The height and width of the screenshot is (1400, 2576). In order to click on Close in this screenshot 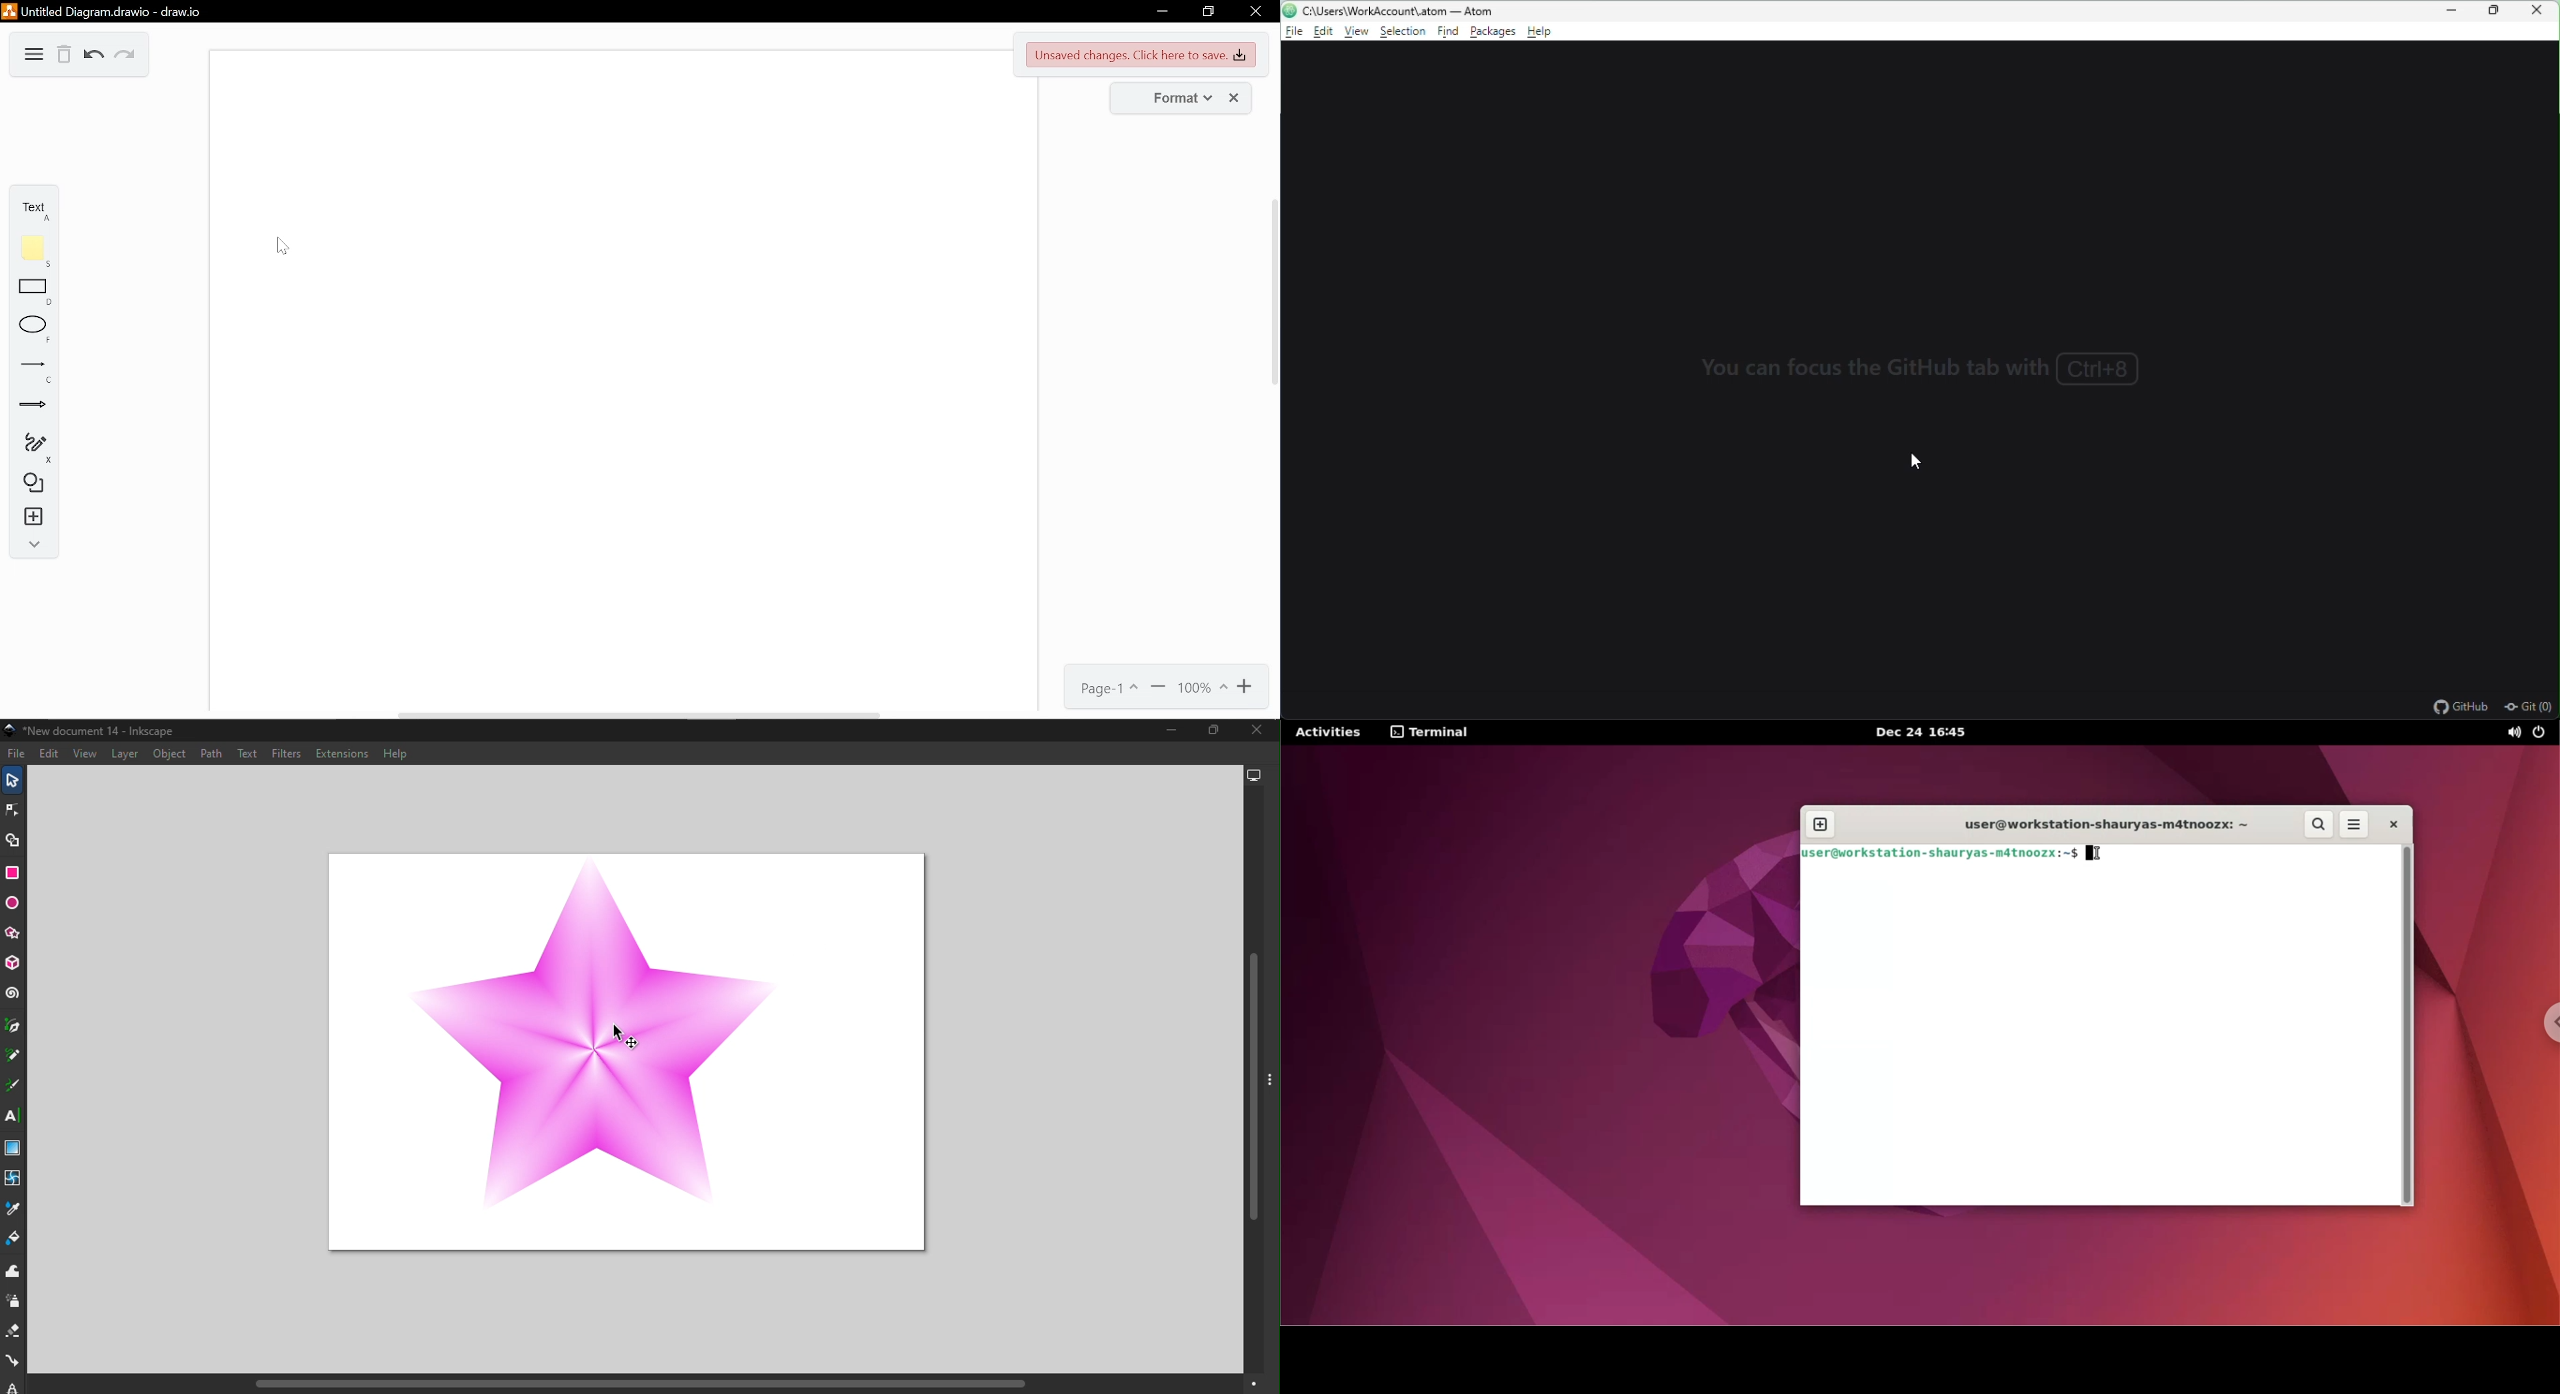, I will do `click(1259, 730)`.